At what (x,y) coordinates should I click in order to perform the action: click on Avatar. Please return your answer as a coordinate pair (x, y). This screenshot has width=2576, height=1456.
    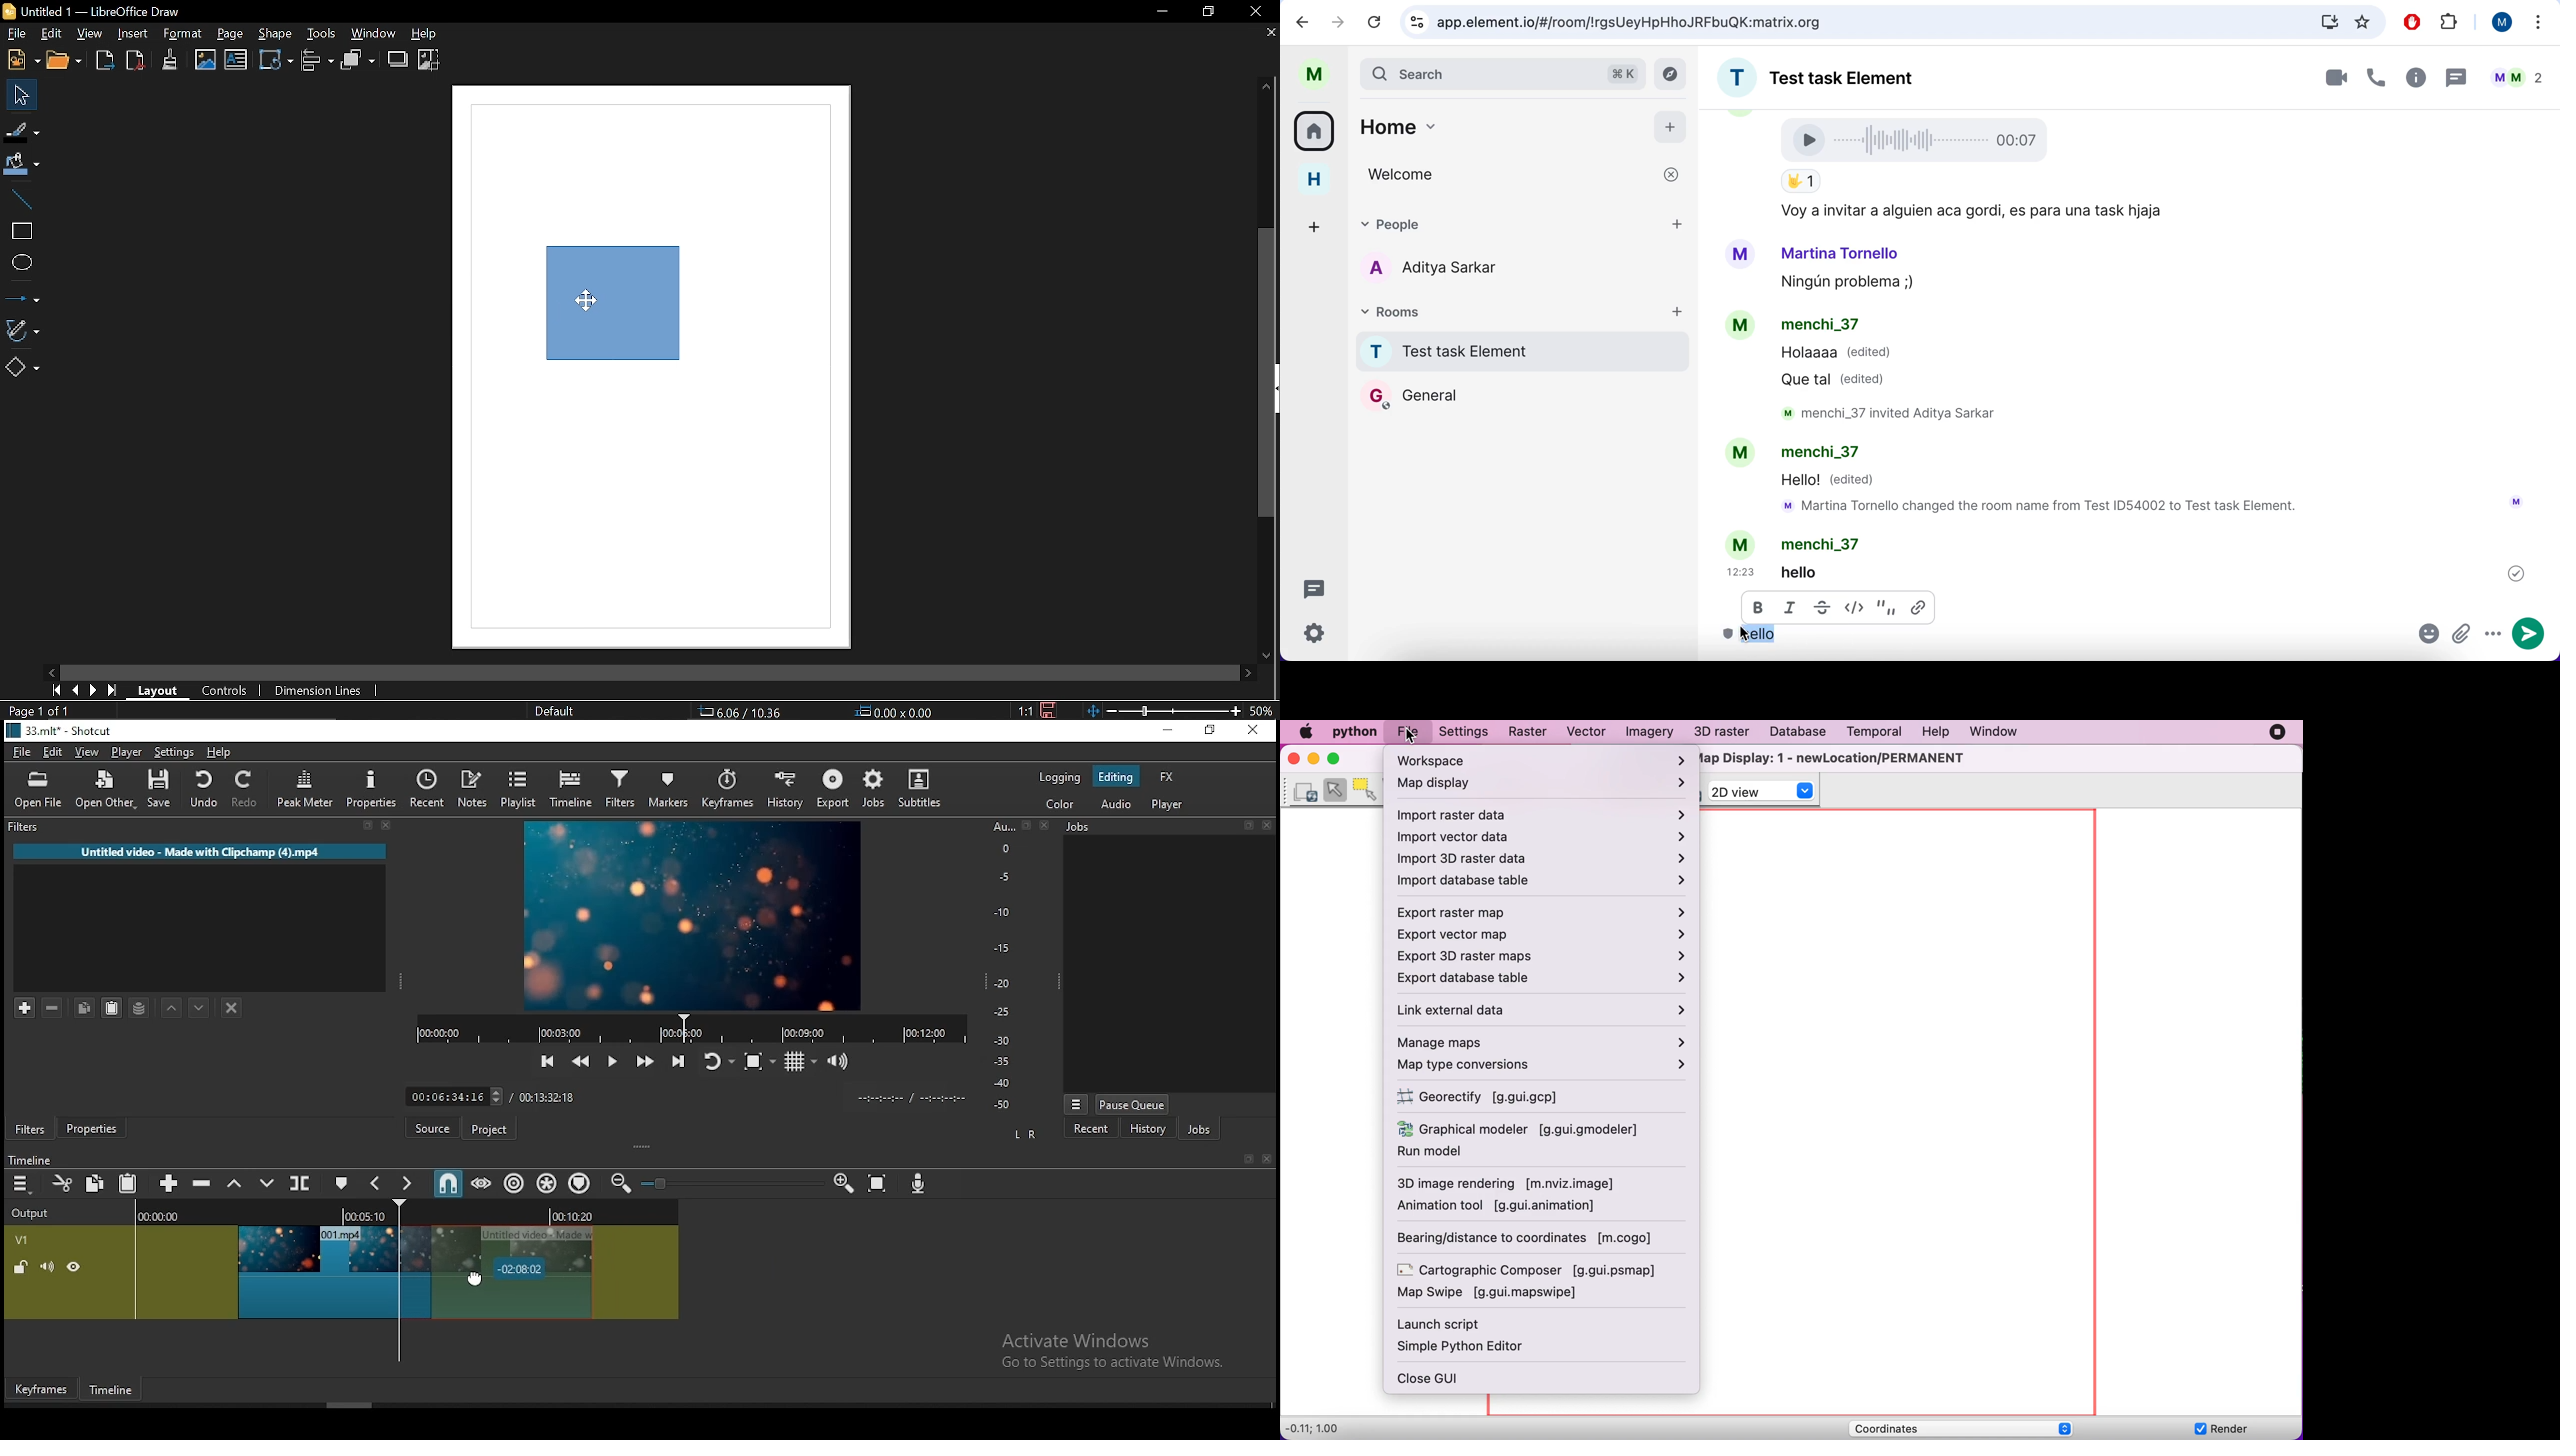
    Looking at the image, I should click on (1739, 454).